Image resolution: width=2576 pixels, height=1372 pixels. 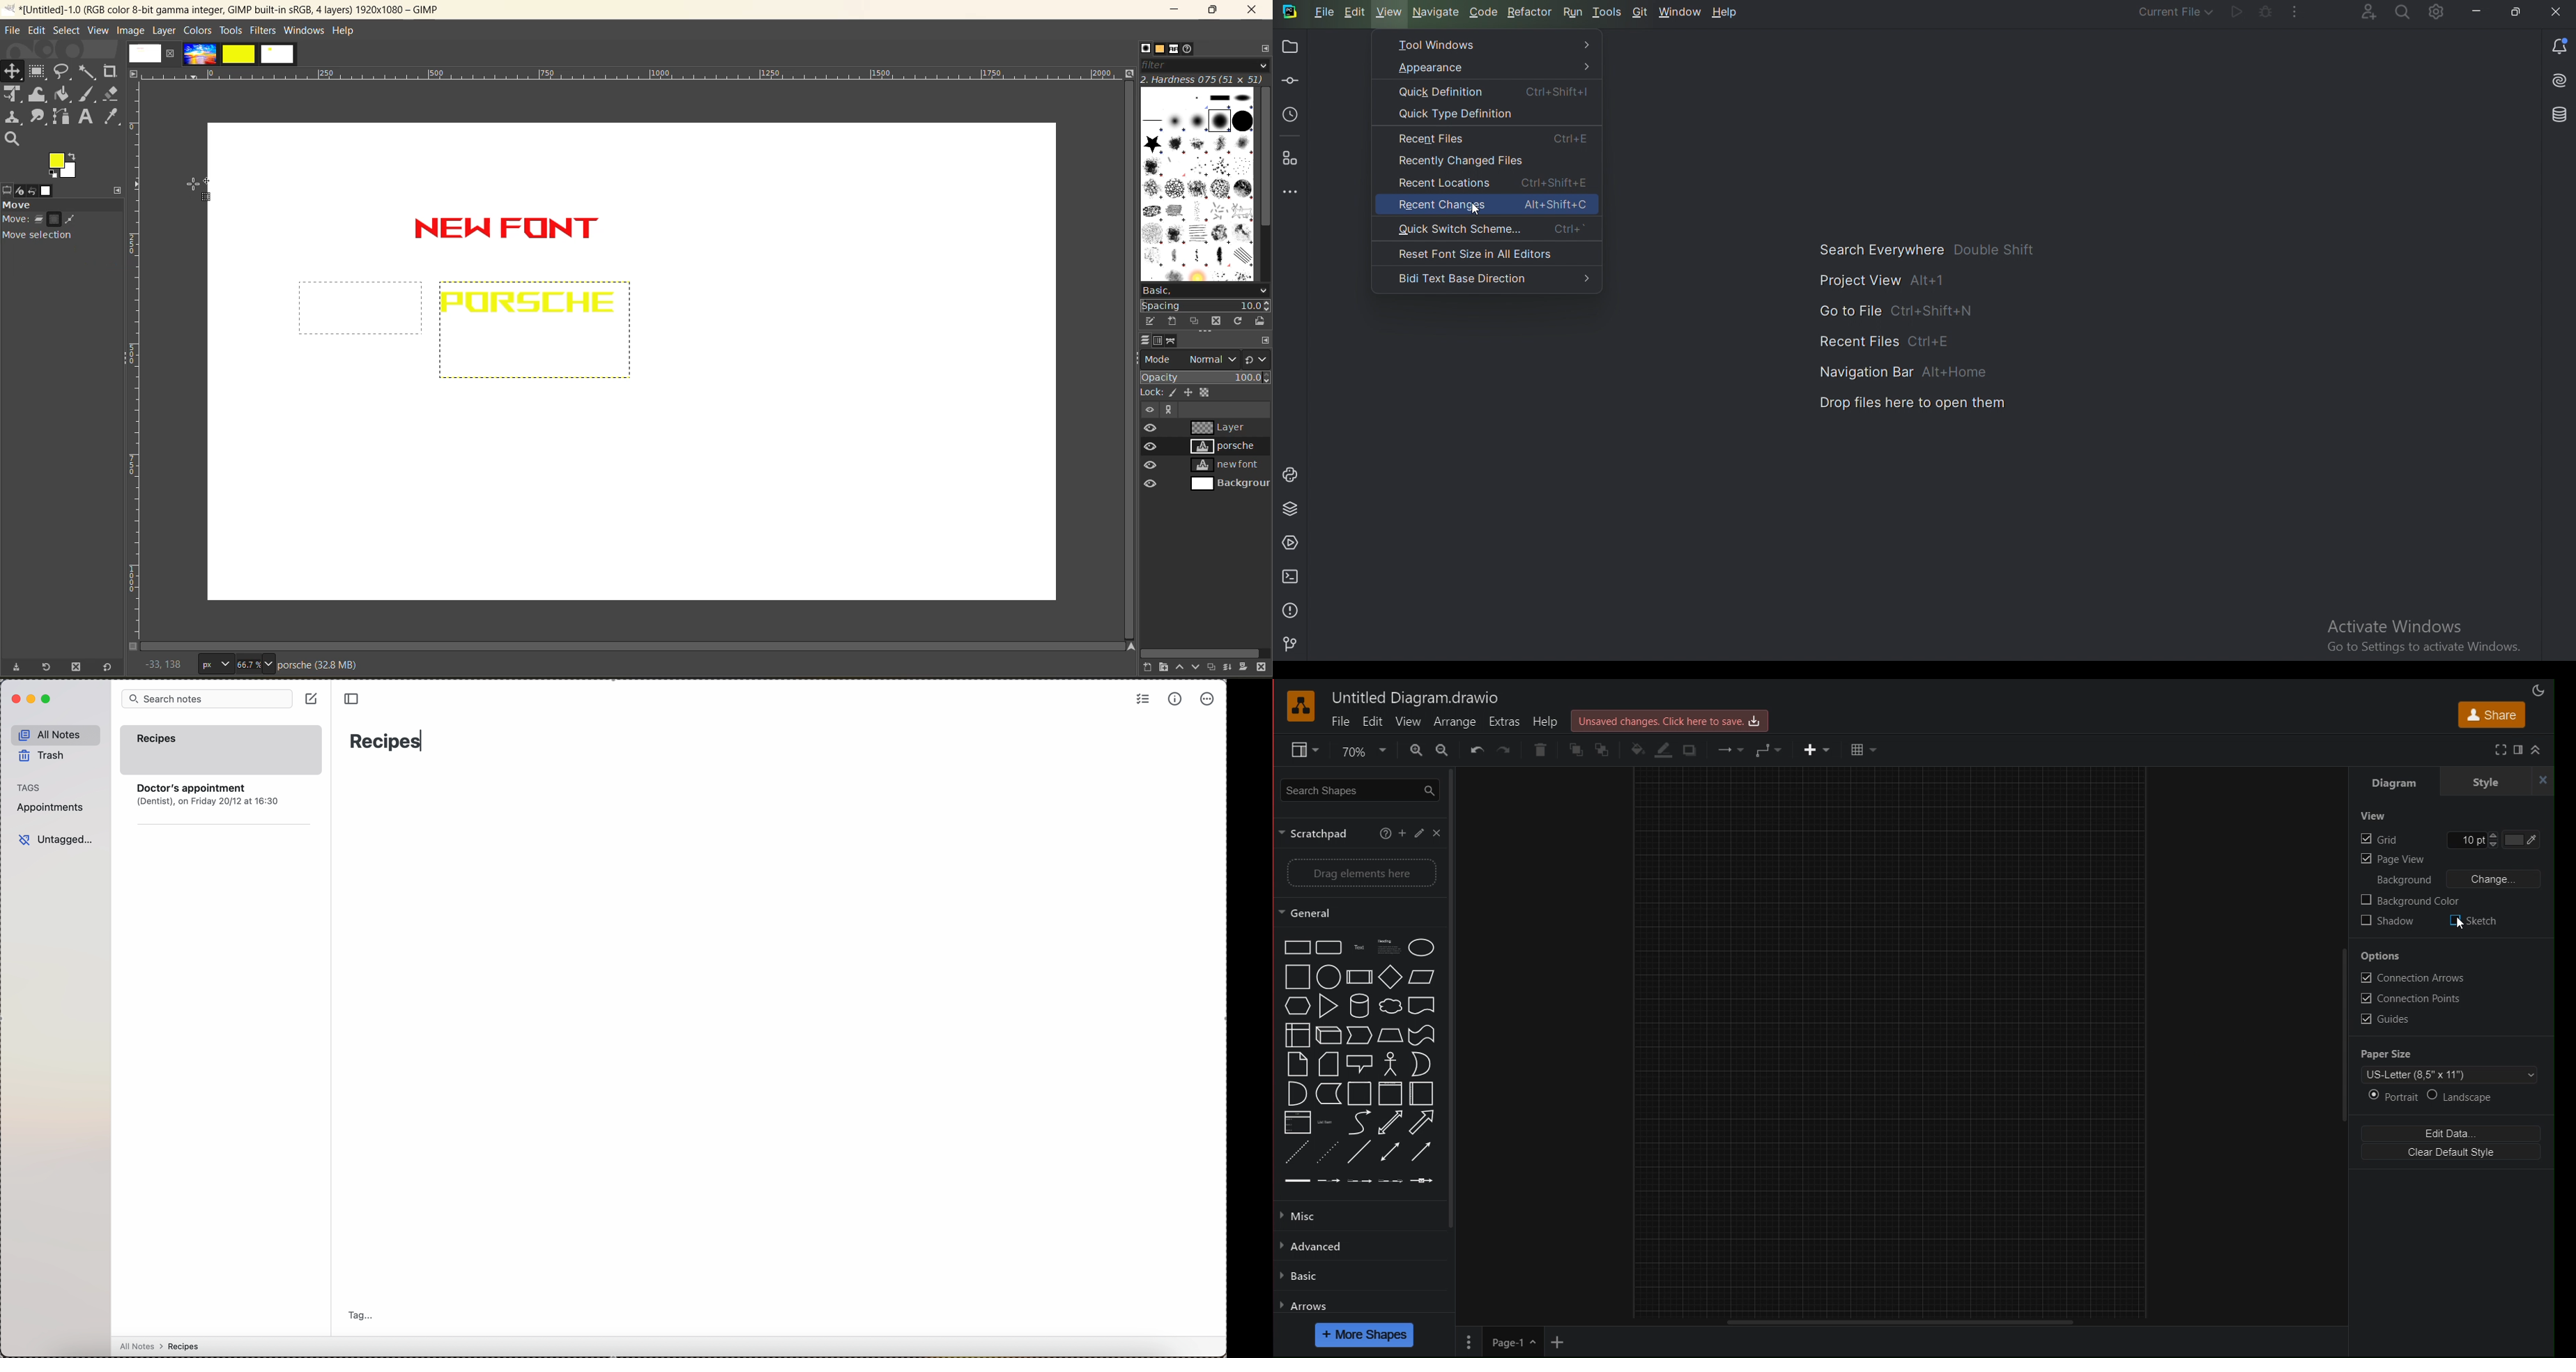 I want to click on add, so click(x=1402, y=835).